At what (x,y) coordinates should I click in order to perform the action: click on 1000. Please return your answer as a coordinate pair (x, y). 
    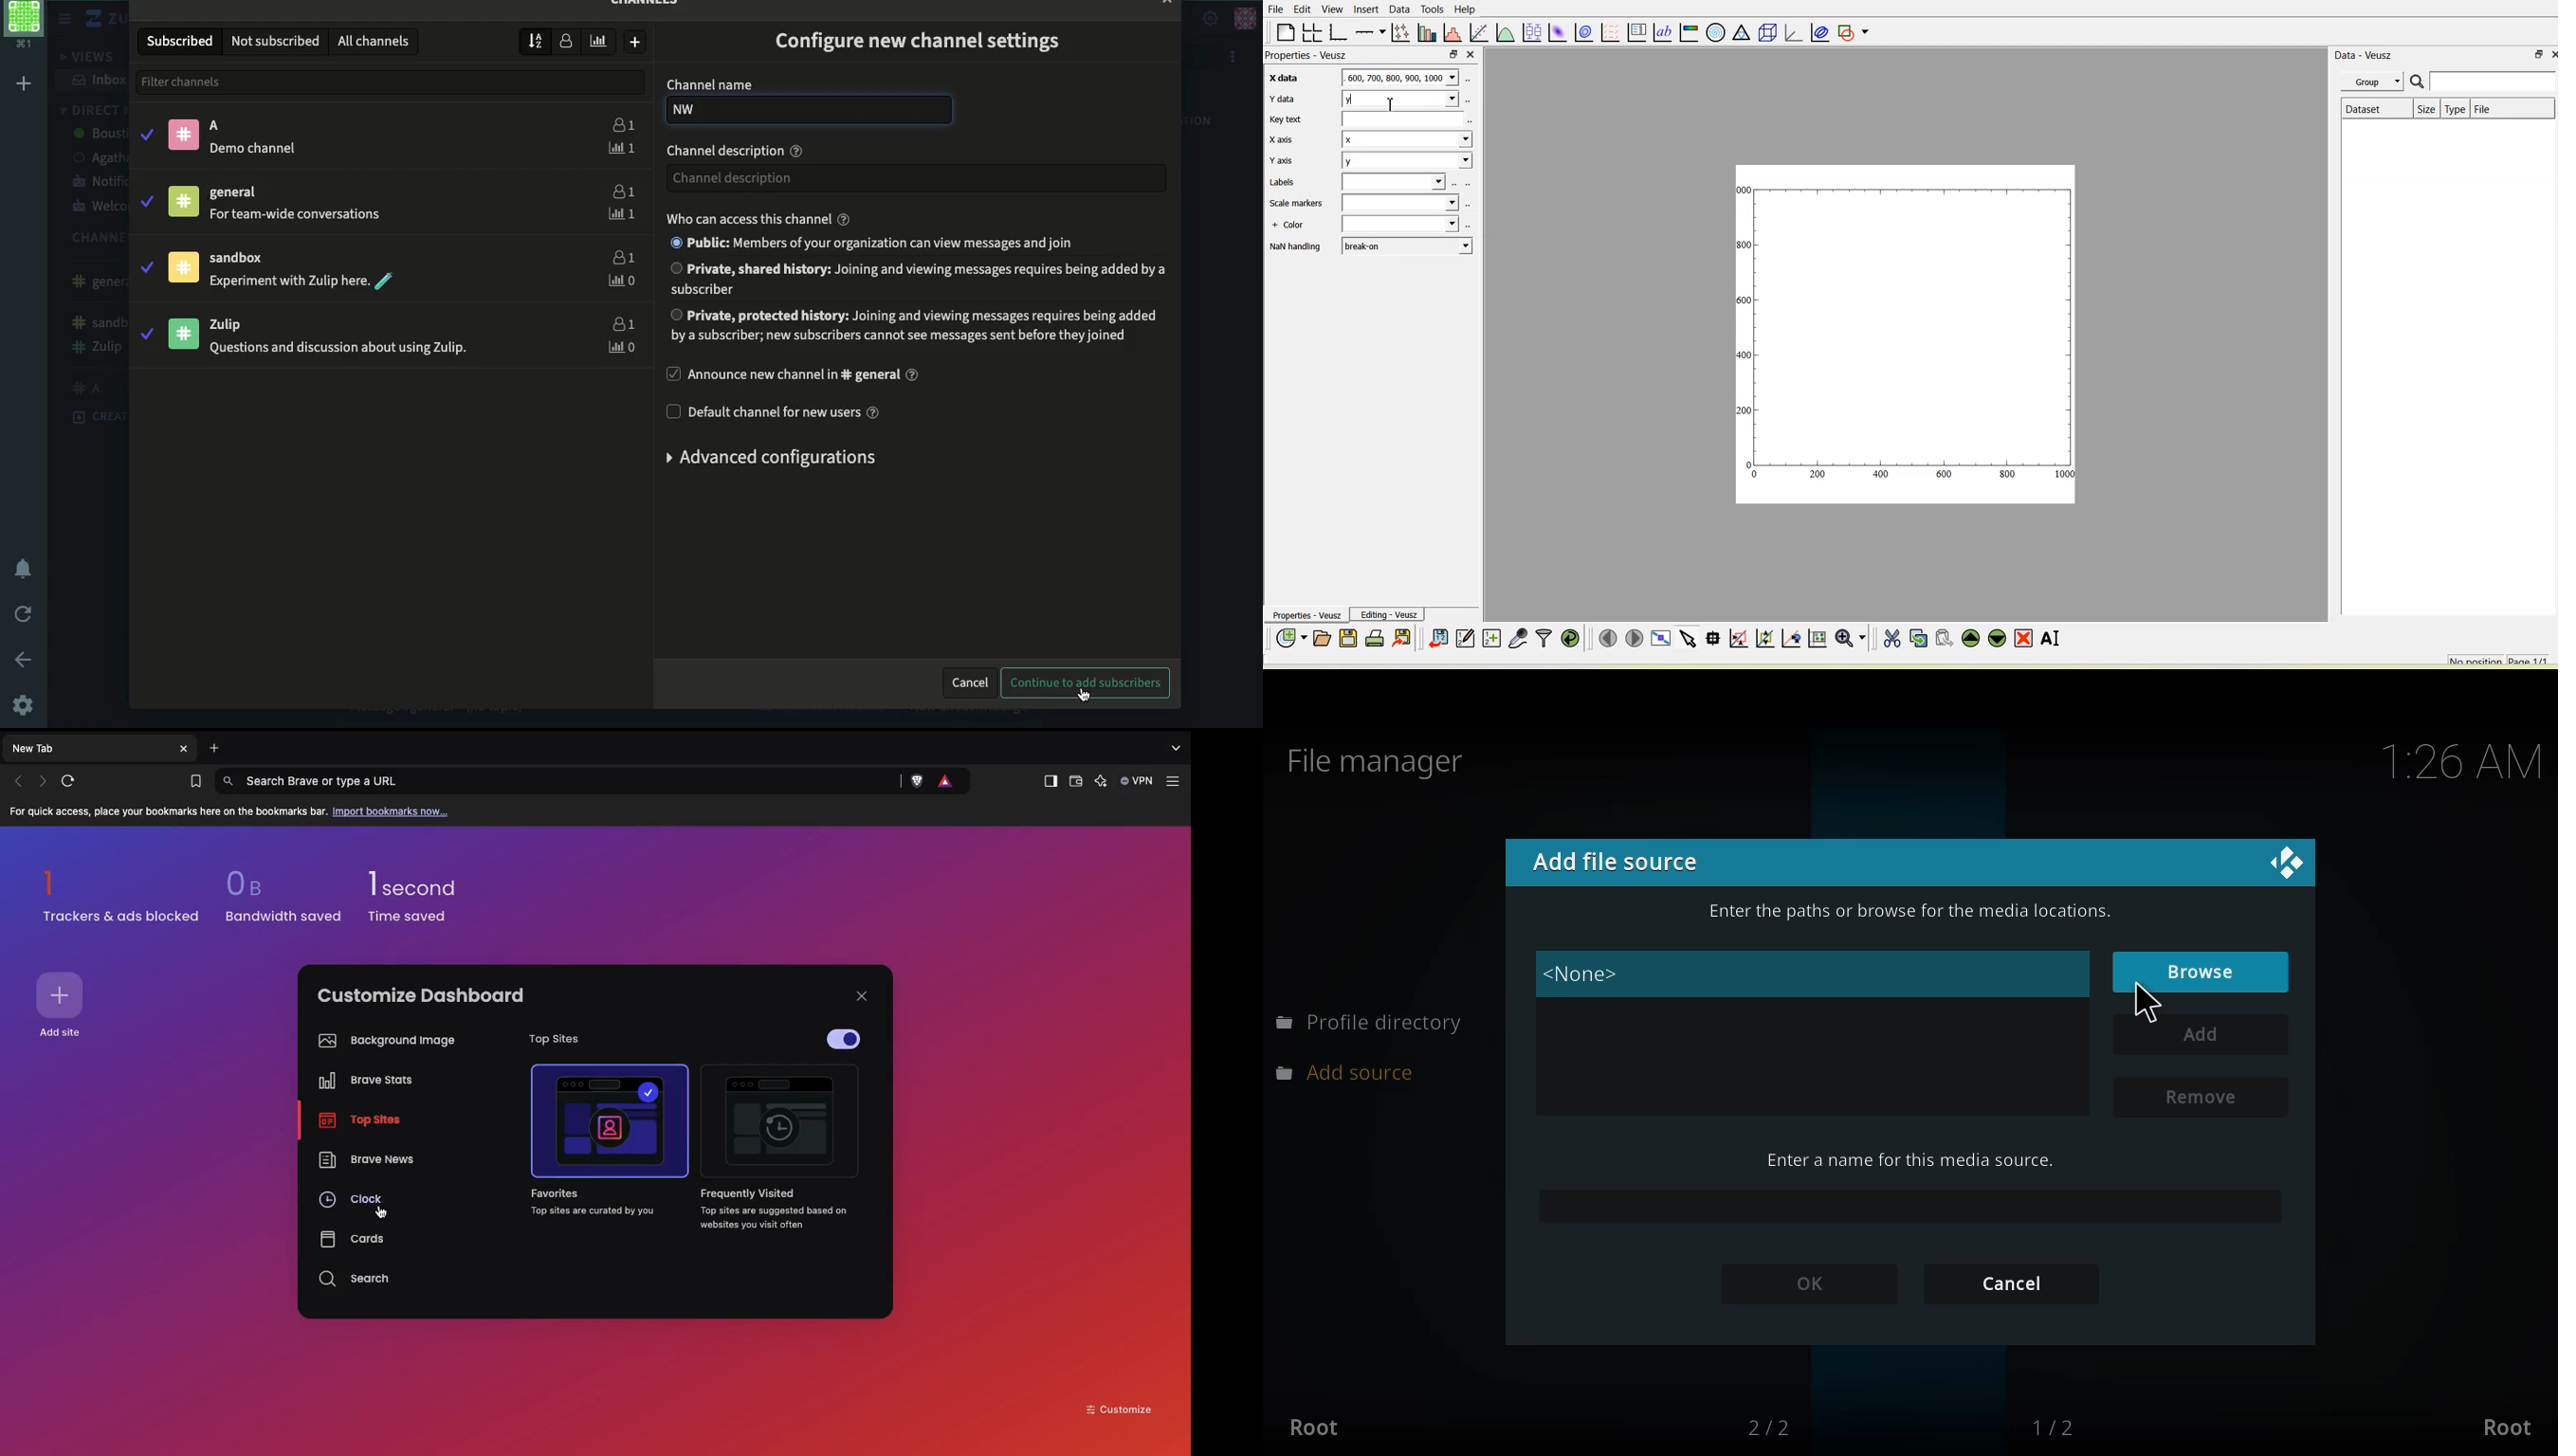
    Looking at the image, I should click on (1744, 189).